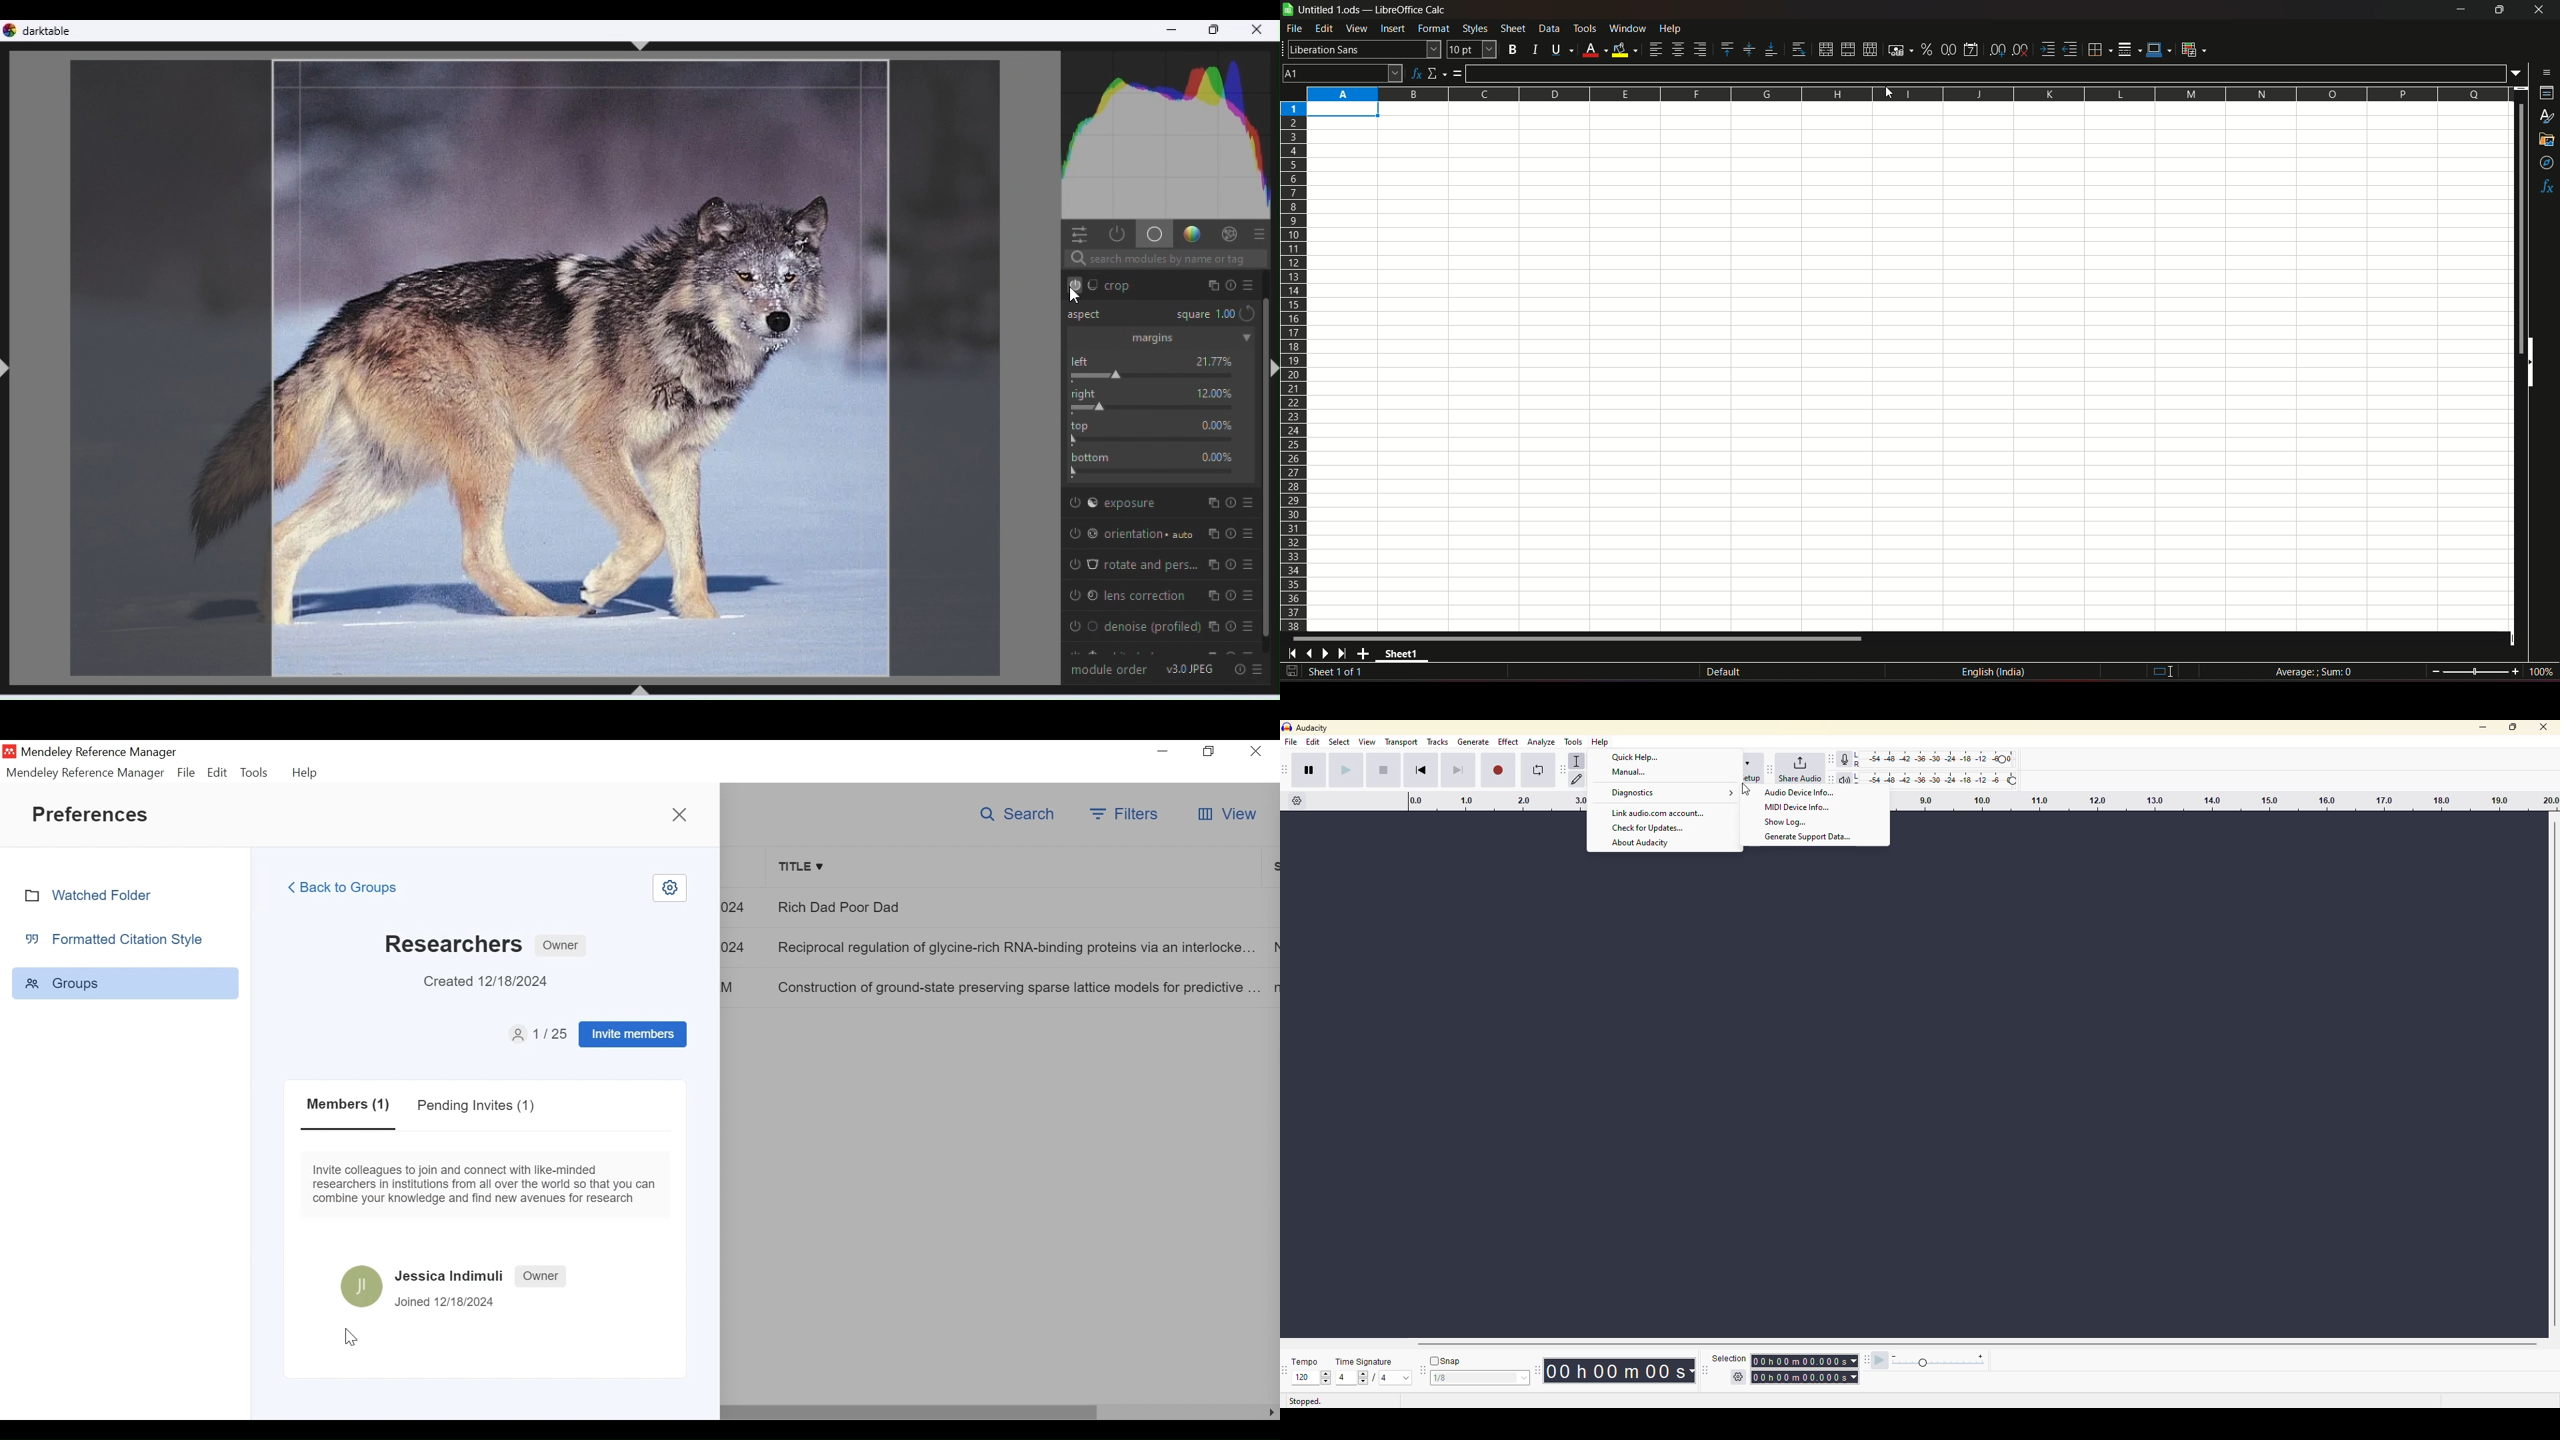 This screenshot has width=2576, height=1456. What do you see at coordinates (1512, 29) in the screenshot?
I see `Sheet` at bounding box center [1512, 29].